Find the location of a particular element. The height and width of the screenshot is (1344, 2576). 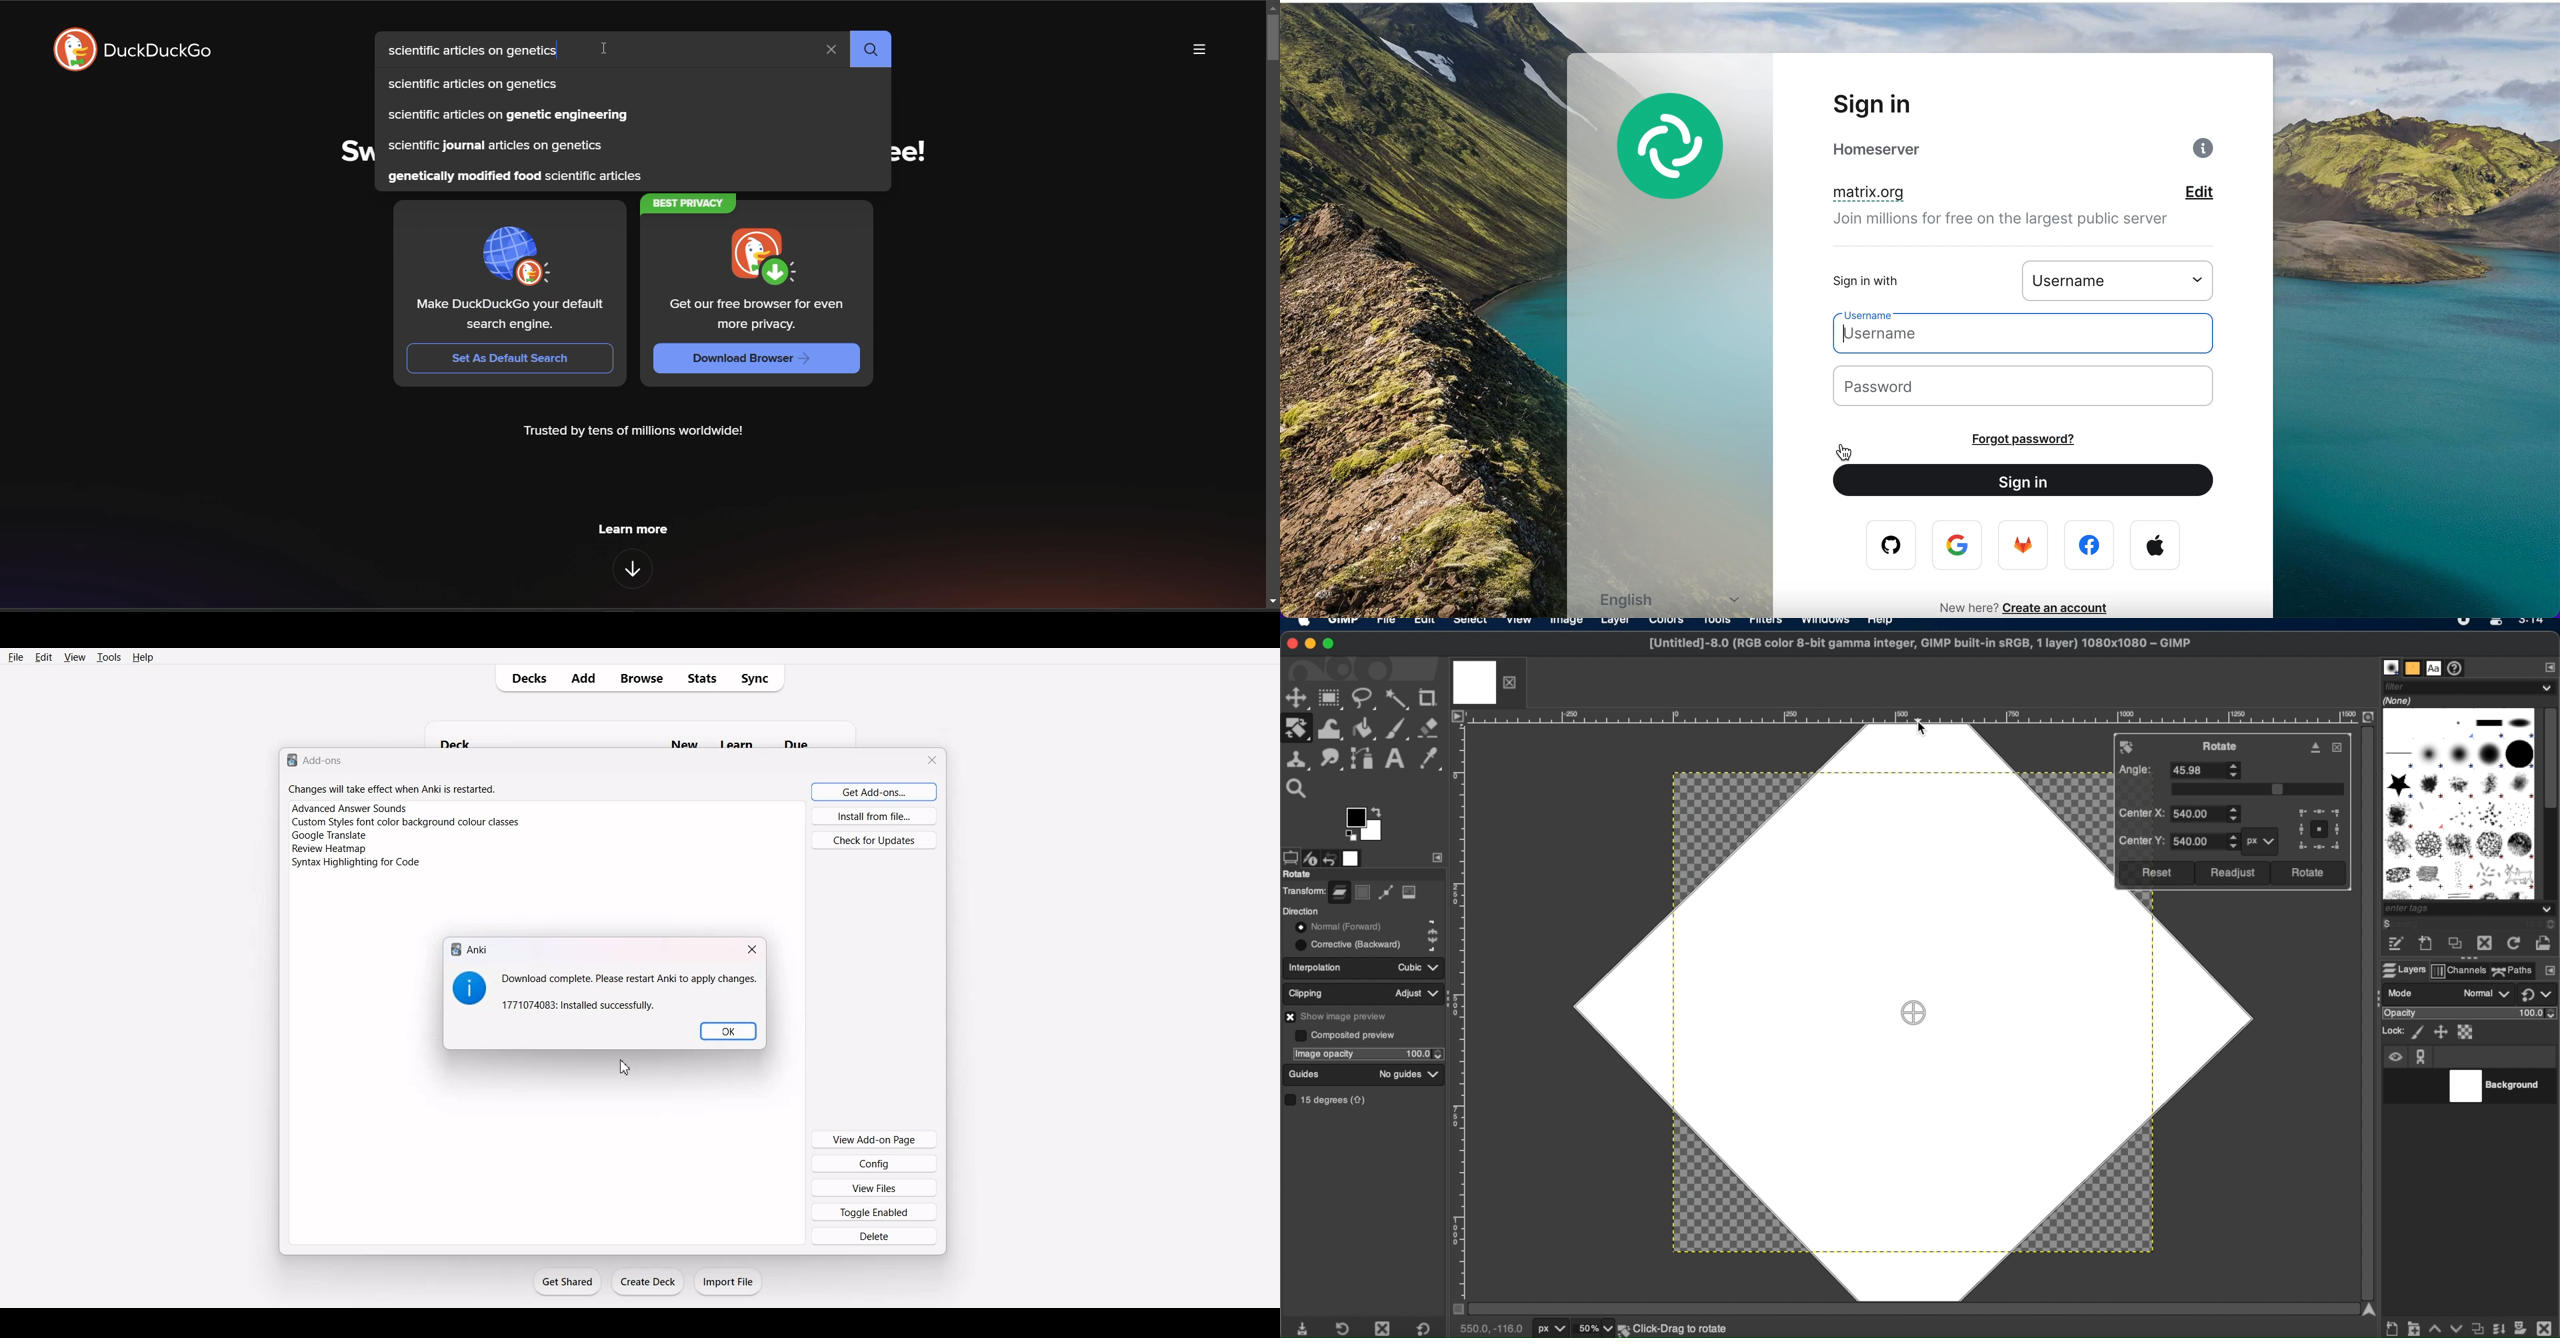

spacing is located at coordinates (2416, 925).